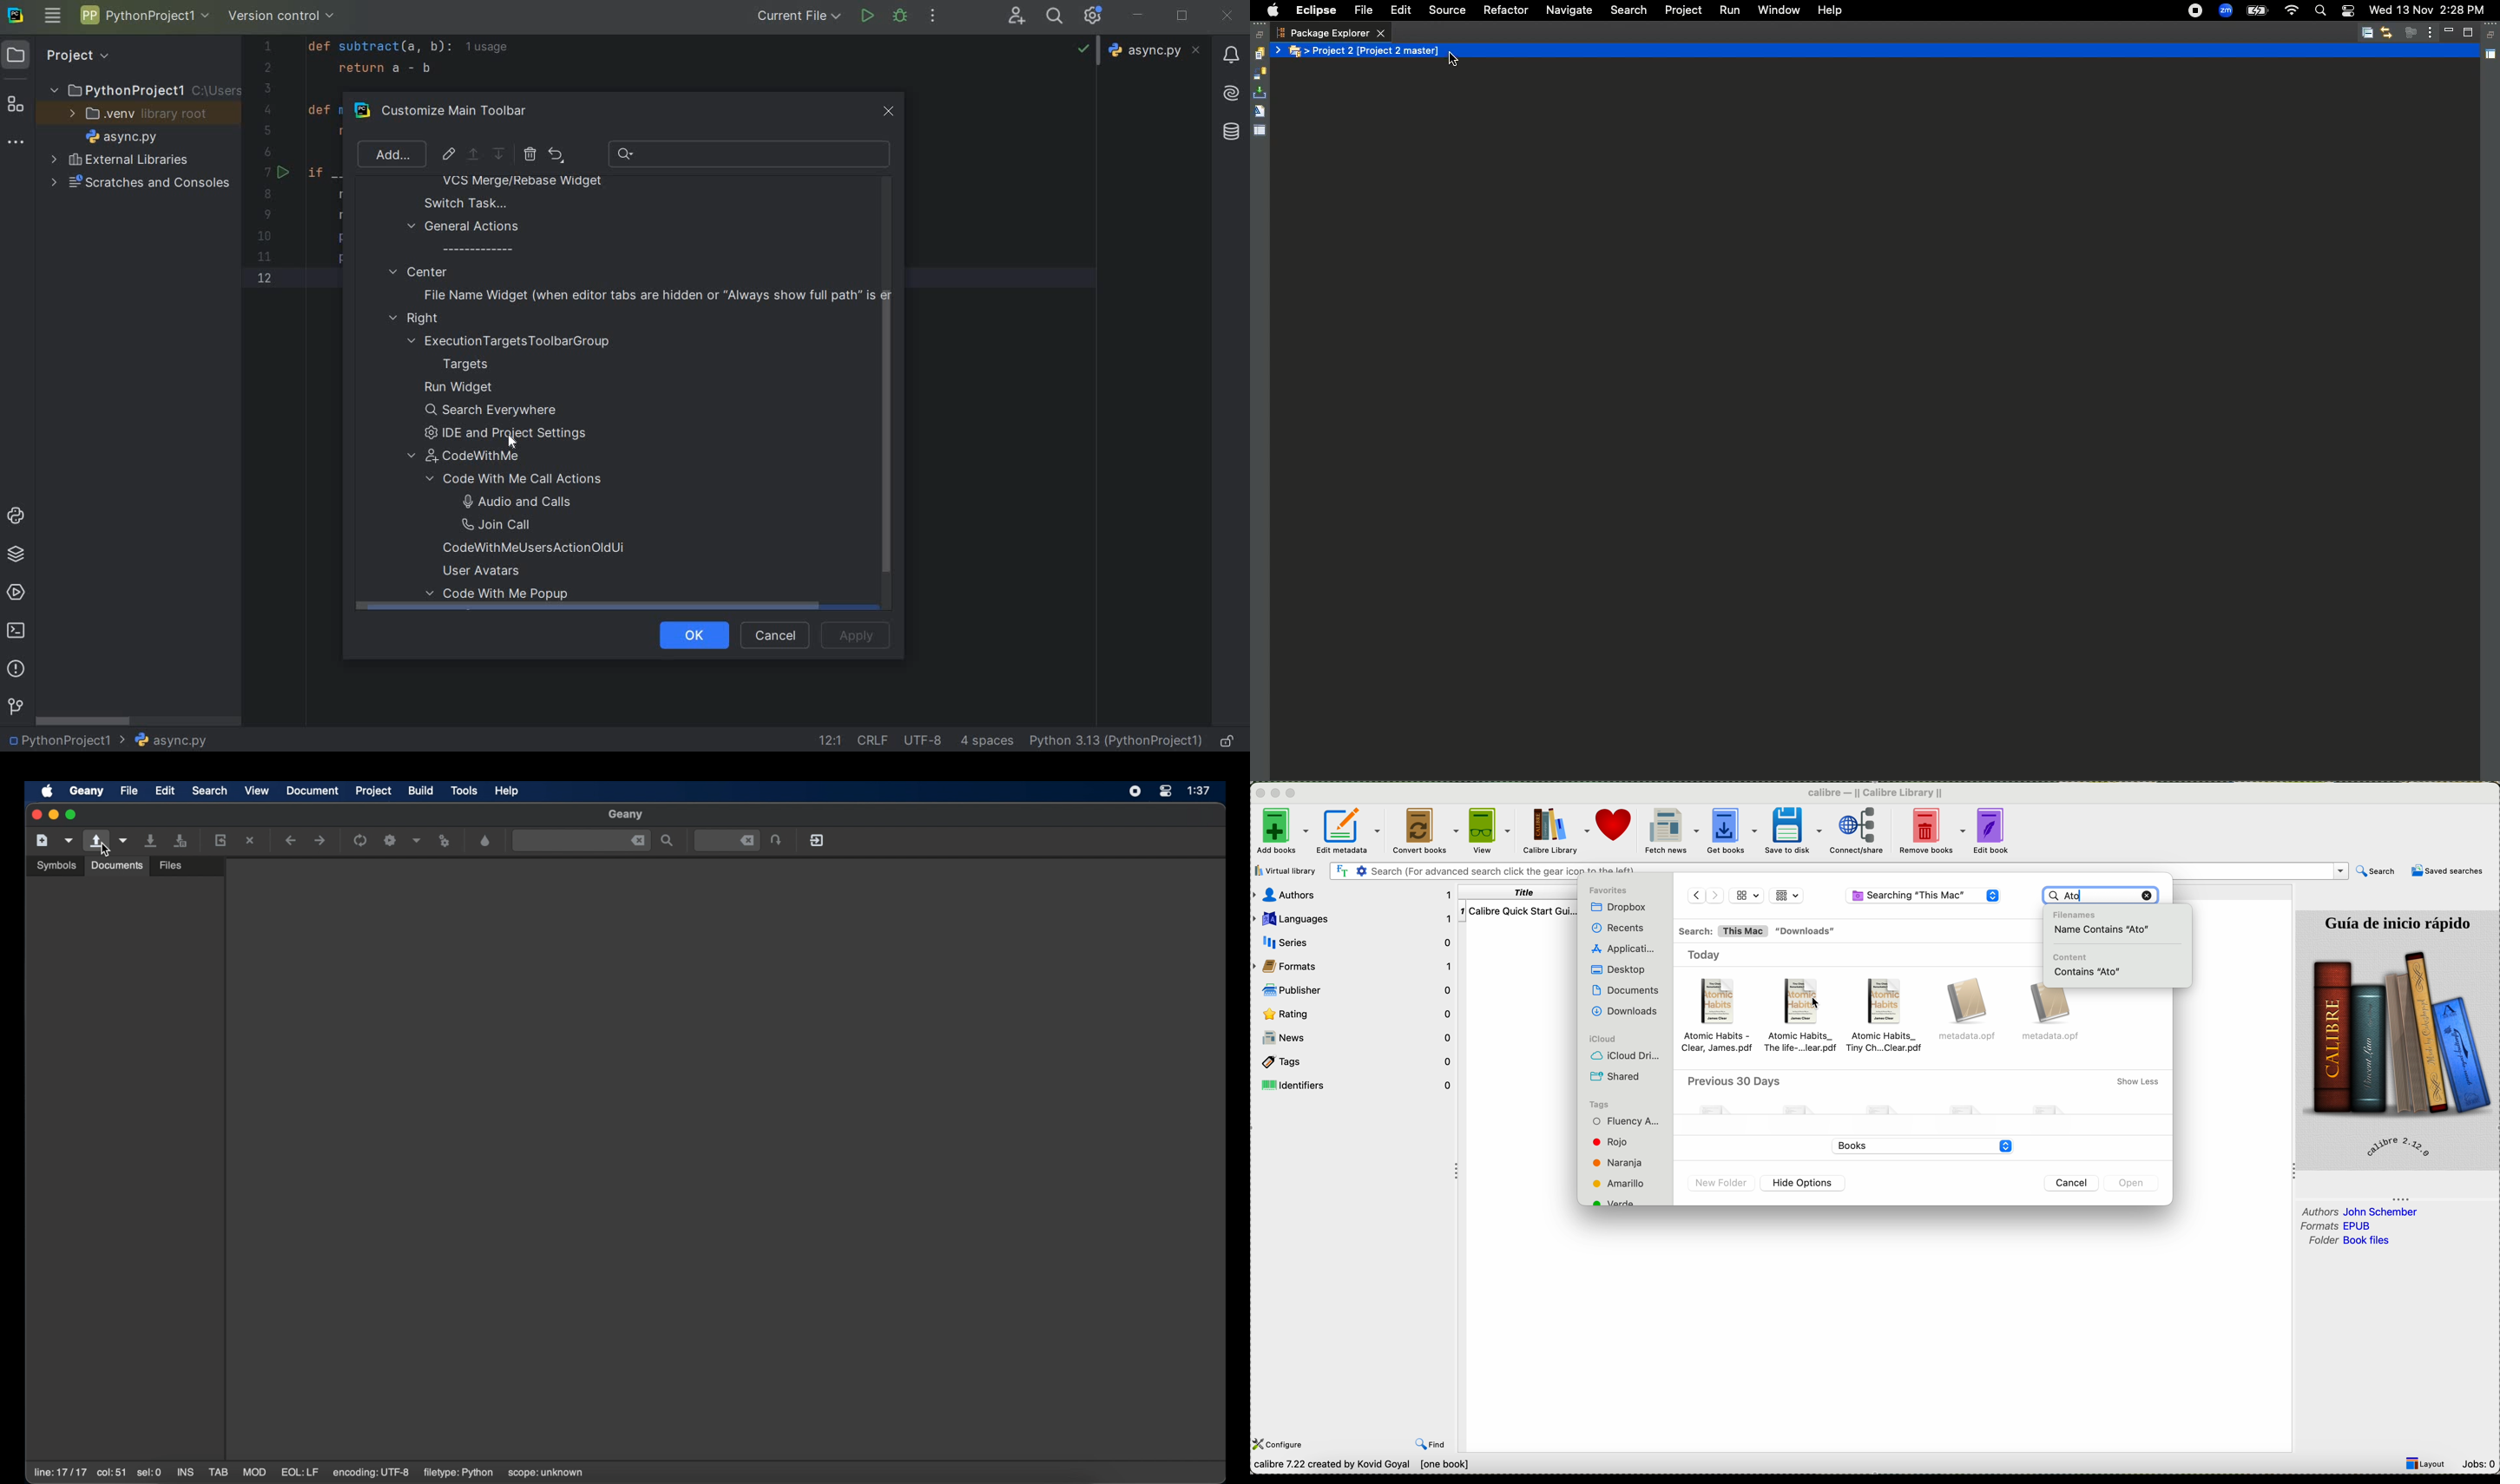 The width and height of the screenshot is (2520, 1484). I want to click on identifiers, so click(1356, 1085).